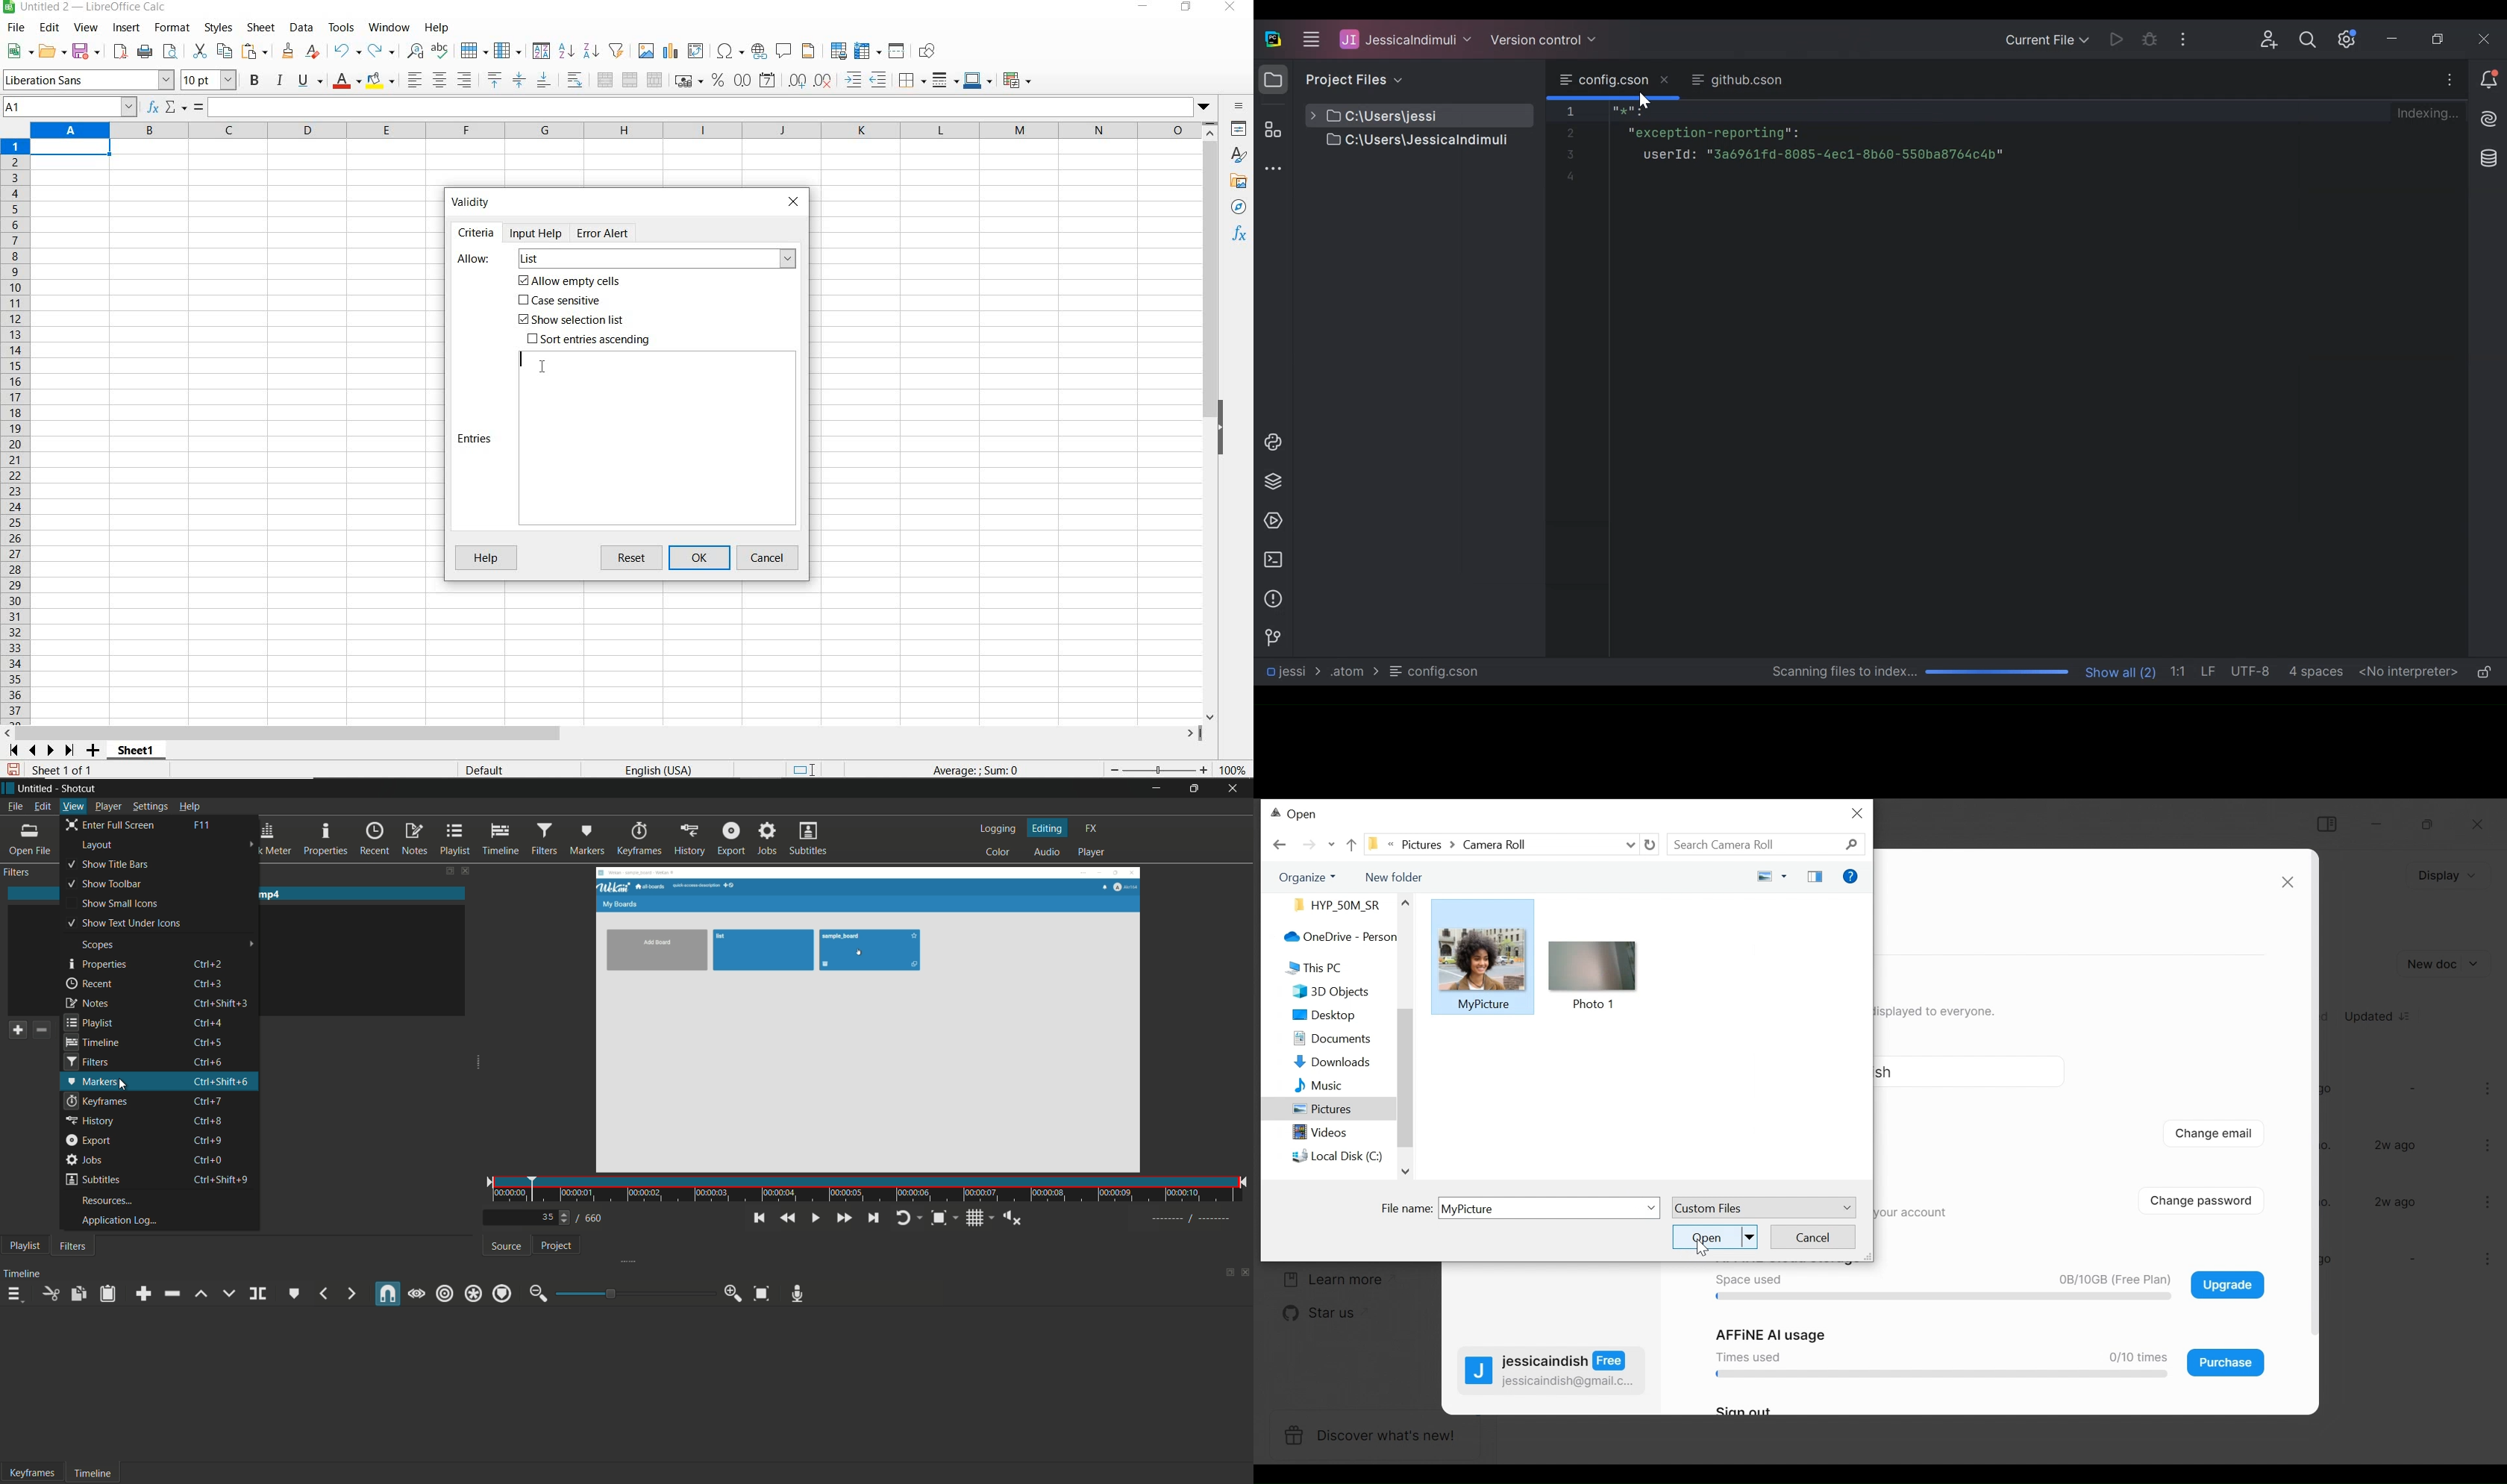 Image resolution: width=2520 pixels, height=1484 pixels. Describe the element at coordinates (2427, 112) in the screenshot. I see `Indexing` at that location.